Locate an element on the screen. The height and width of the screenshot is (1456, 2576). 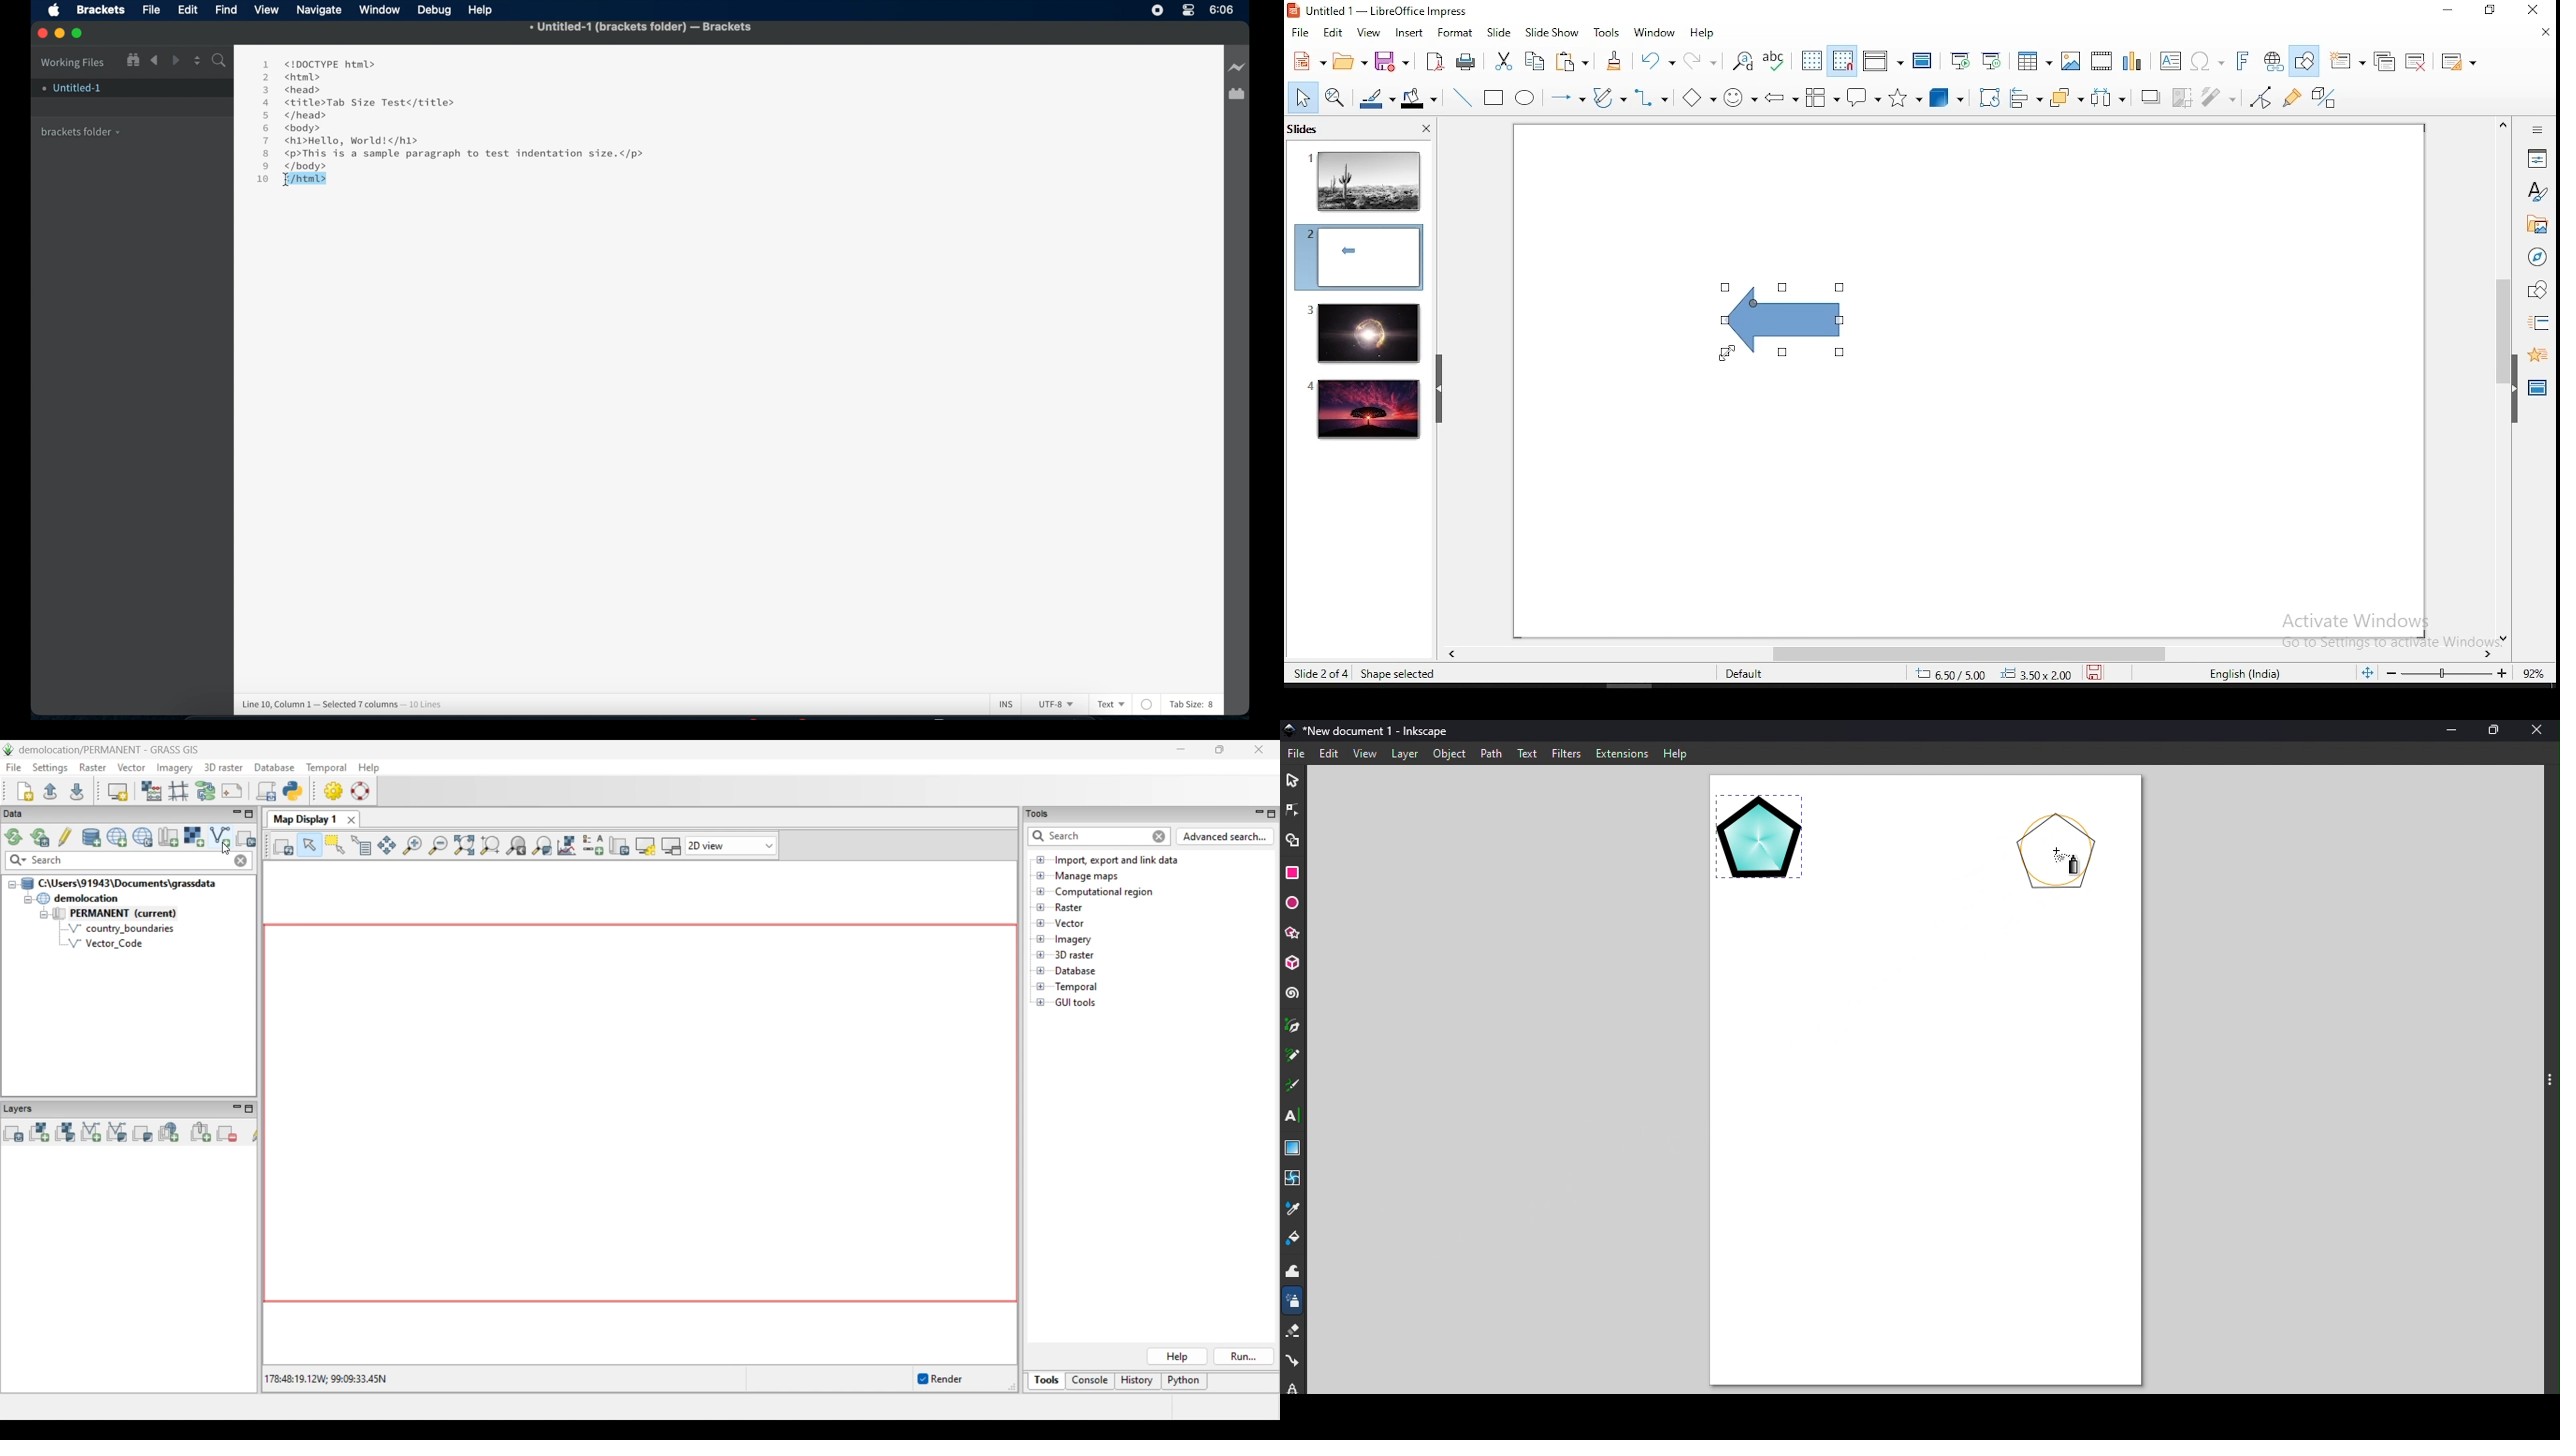
Brackets is located at coordinates (99, 9).